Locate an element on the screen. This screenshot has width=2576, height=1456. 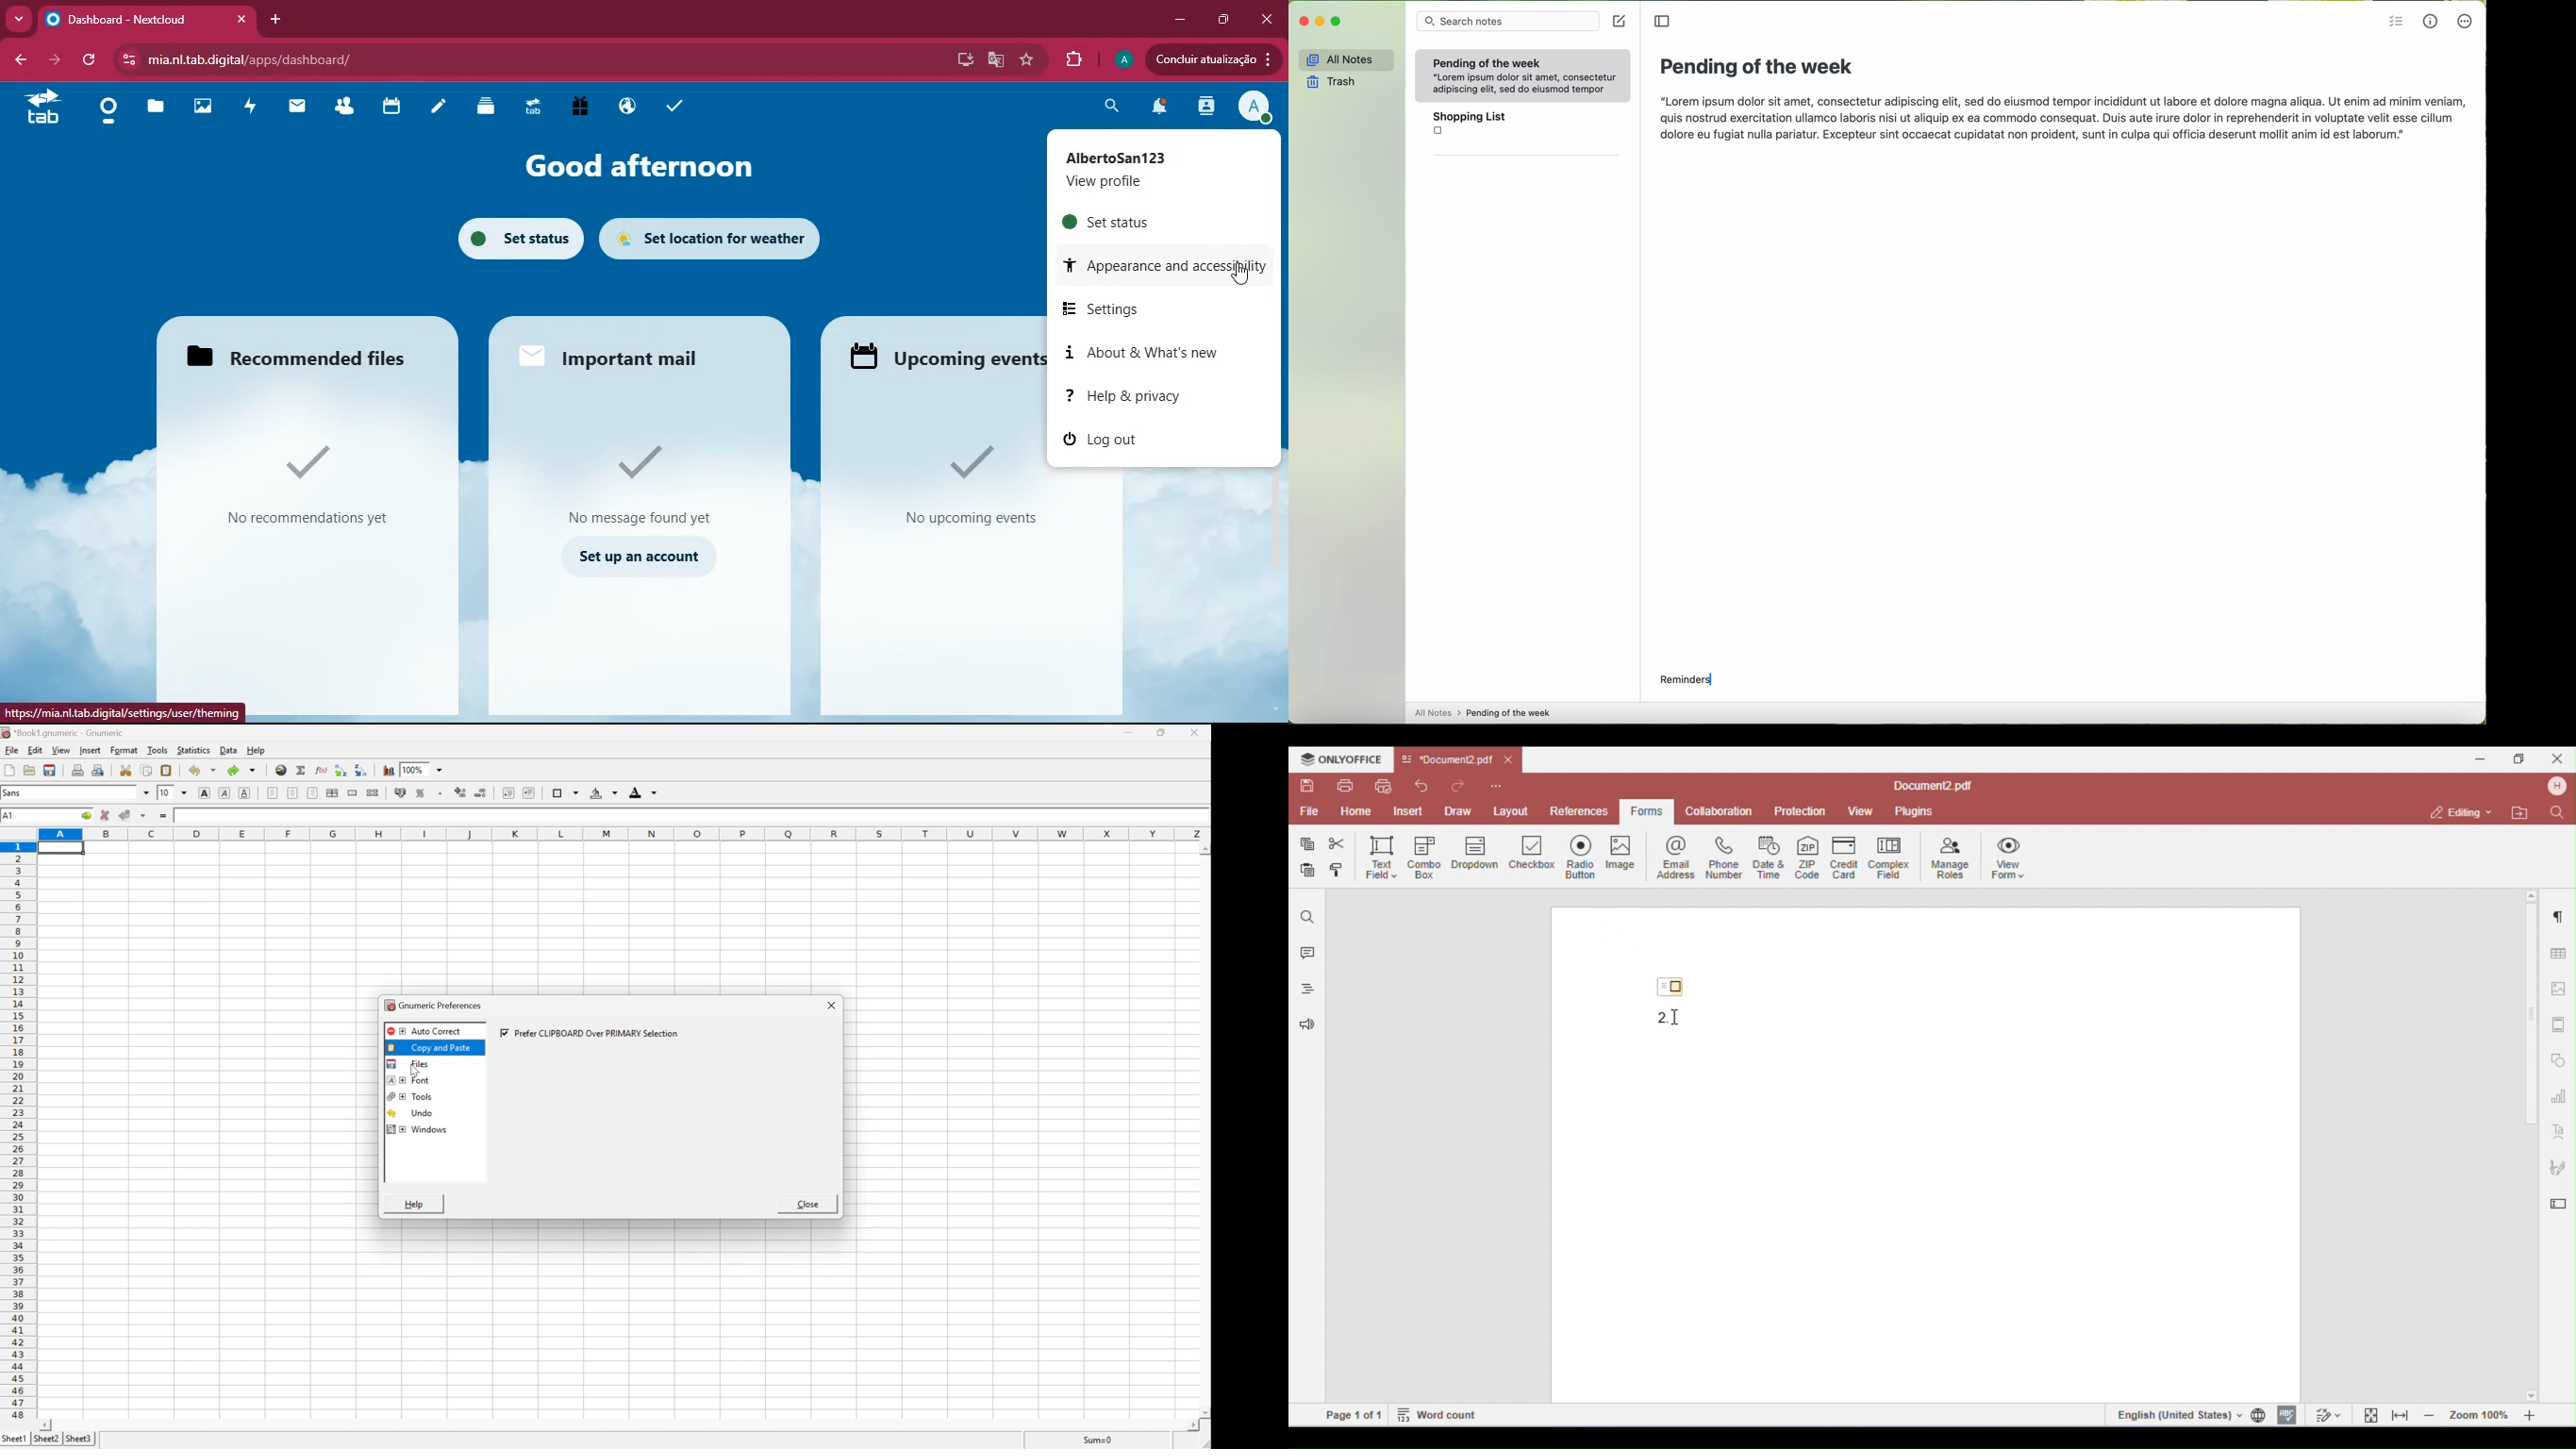
100% is located at coordinates (422, 769).